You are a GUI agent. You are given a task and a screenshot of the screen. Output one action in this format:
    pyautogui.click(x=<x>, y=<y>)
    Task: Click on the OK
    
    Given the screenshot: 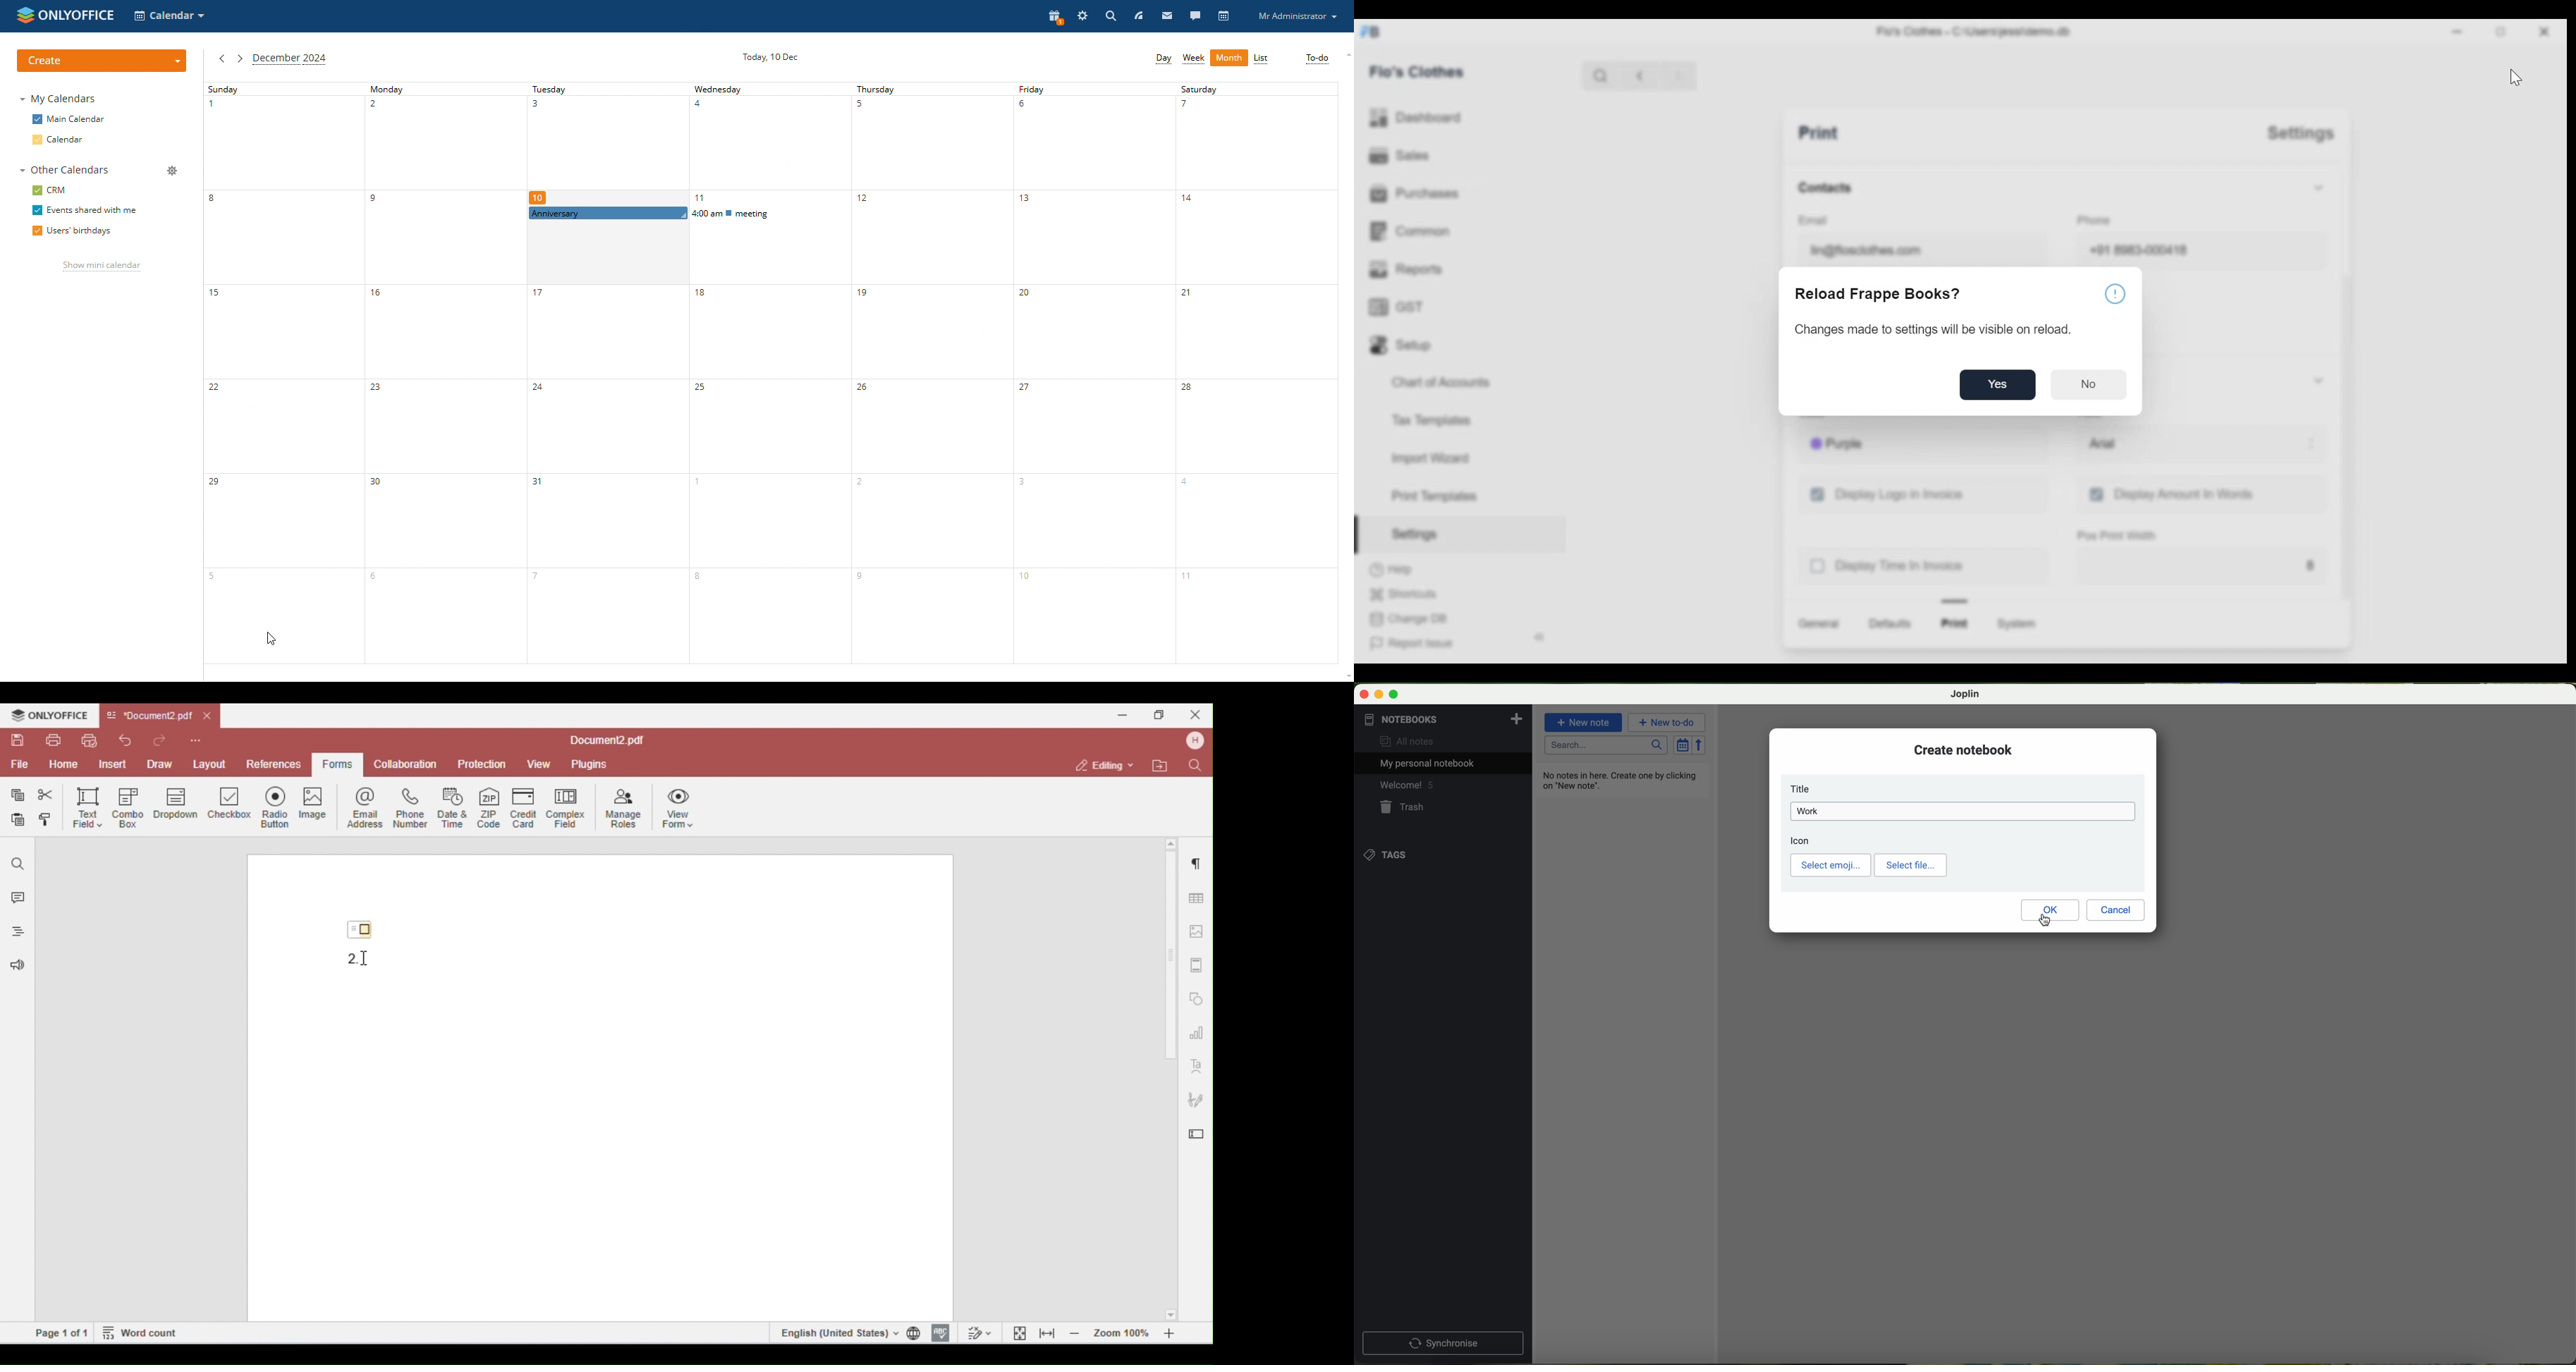 What is the action you would take?
    pyautogui.click(x=2050, y=910)
    